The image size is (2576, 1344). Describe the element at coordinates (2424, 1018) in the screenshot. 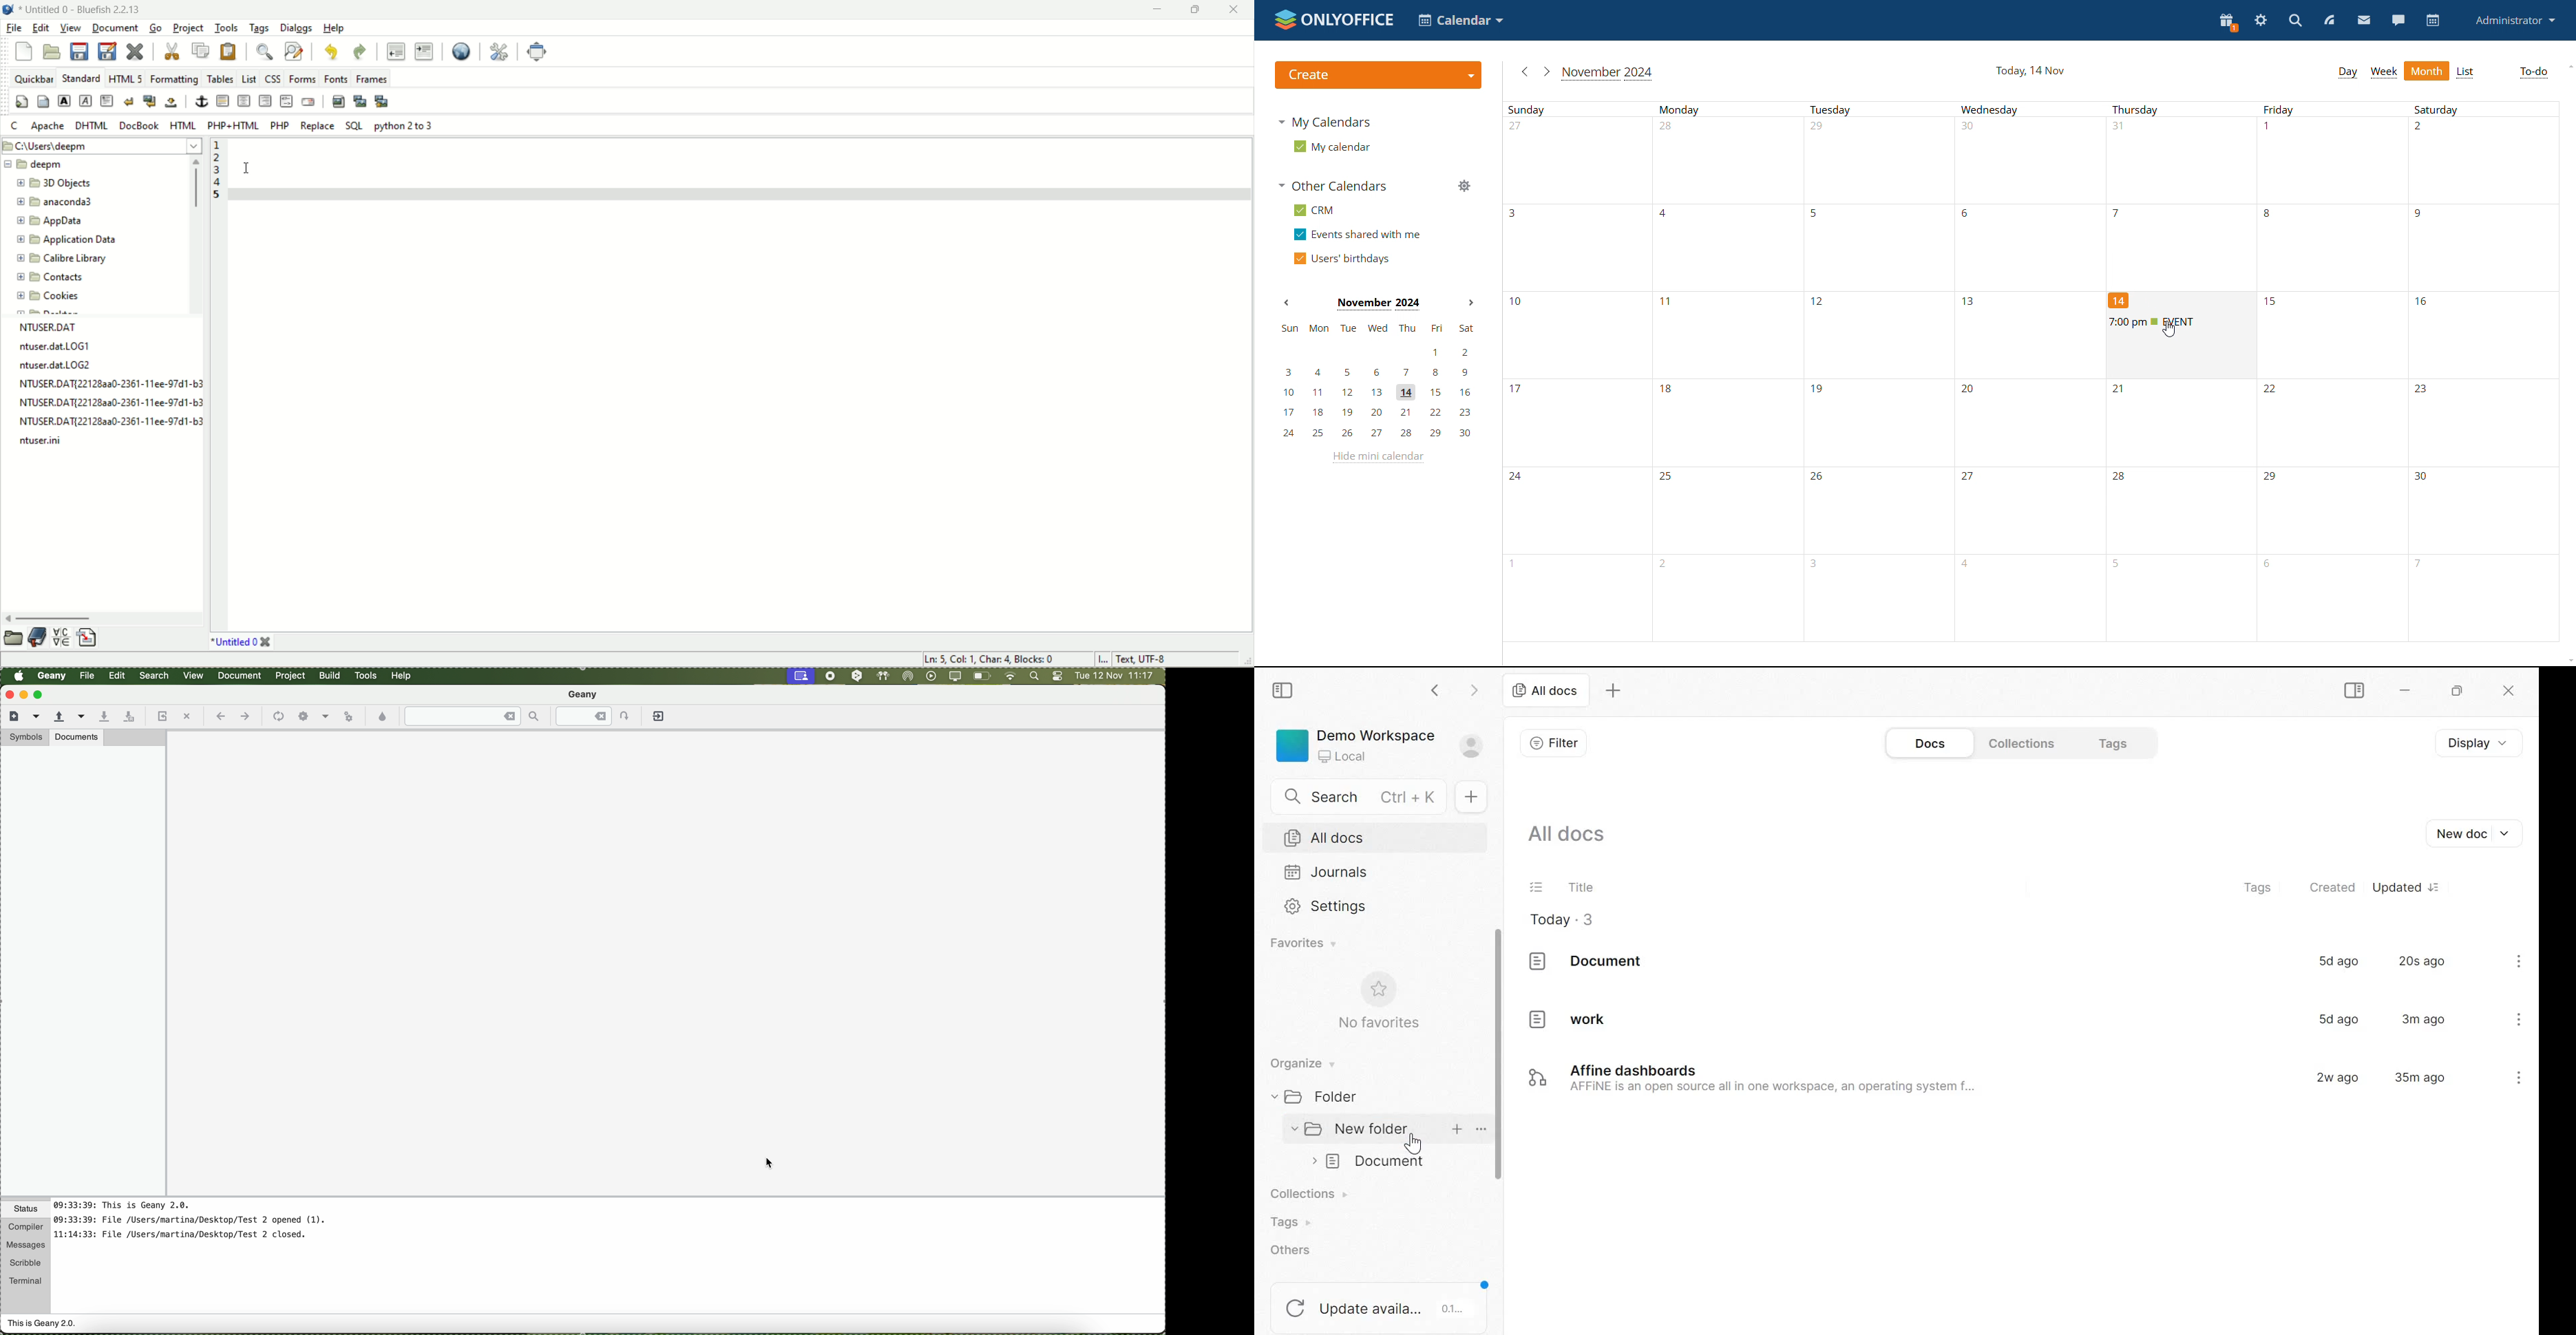

I see `3m ago` at that location.